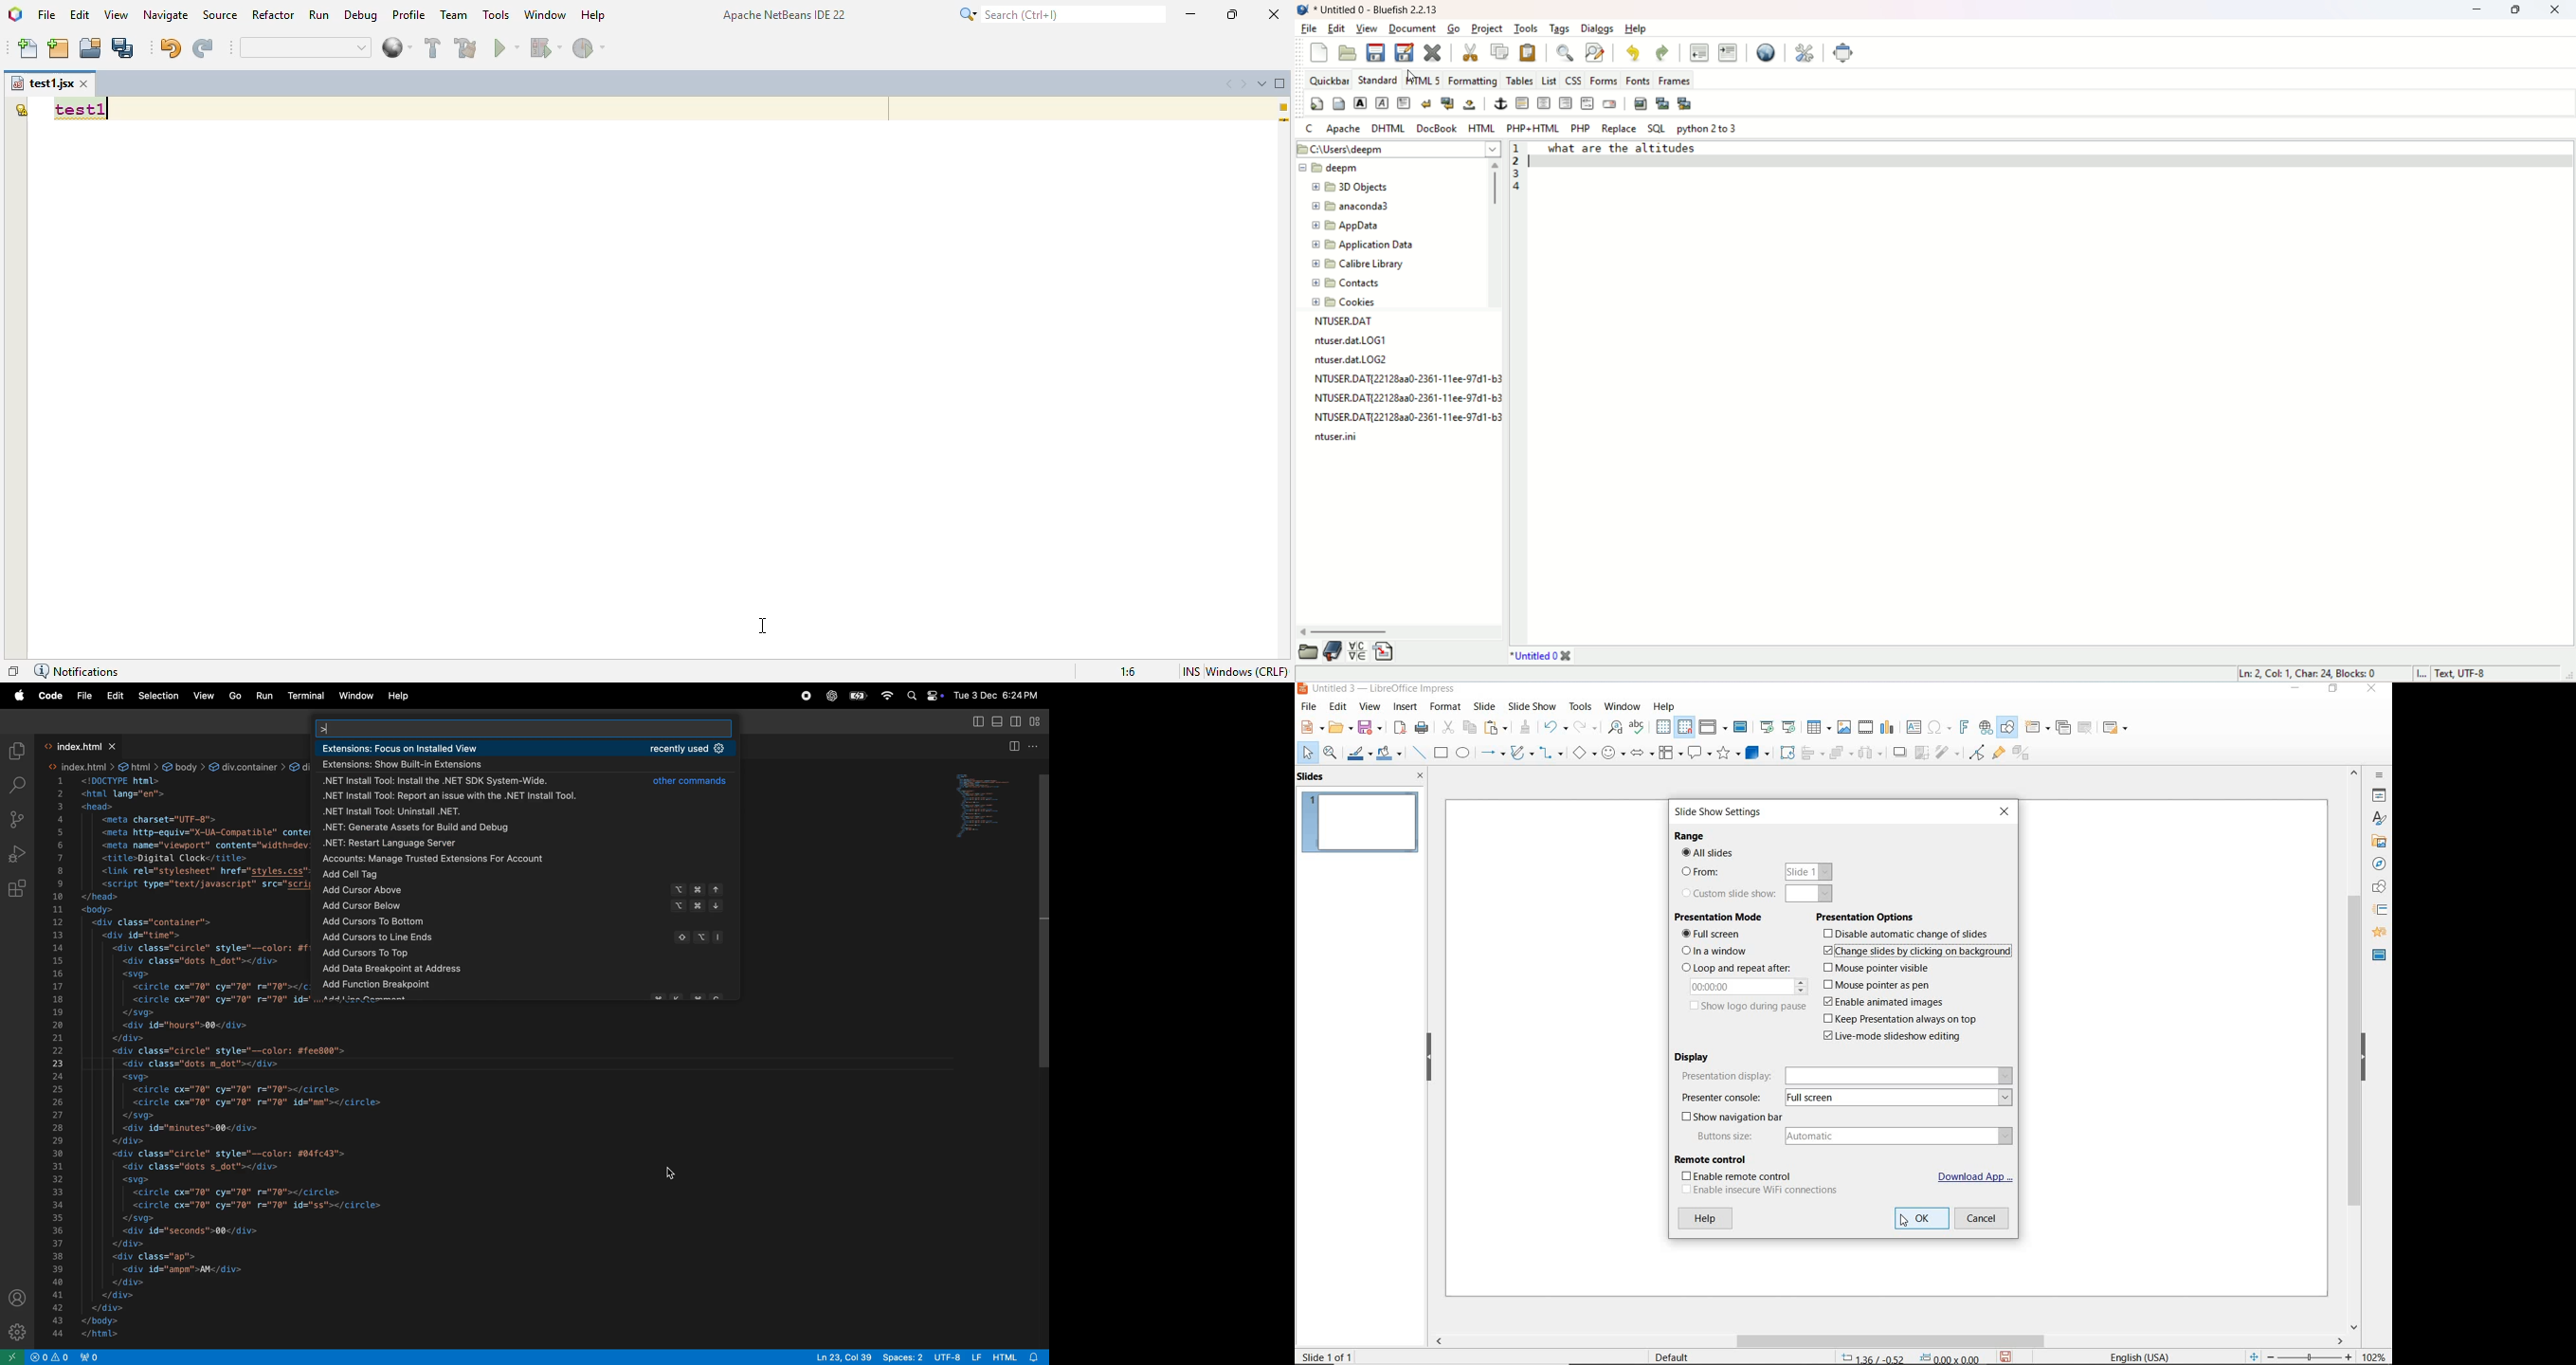  What do you see at coordinates (1938, 728) in the screenshot?
I see `INSERT SPECIAL CHARACTERS` at bounding box center [1938, 728].